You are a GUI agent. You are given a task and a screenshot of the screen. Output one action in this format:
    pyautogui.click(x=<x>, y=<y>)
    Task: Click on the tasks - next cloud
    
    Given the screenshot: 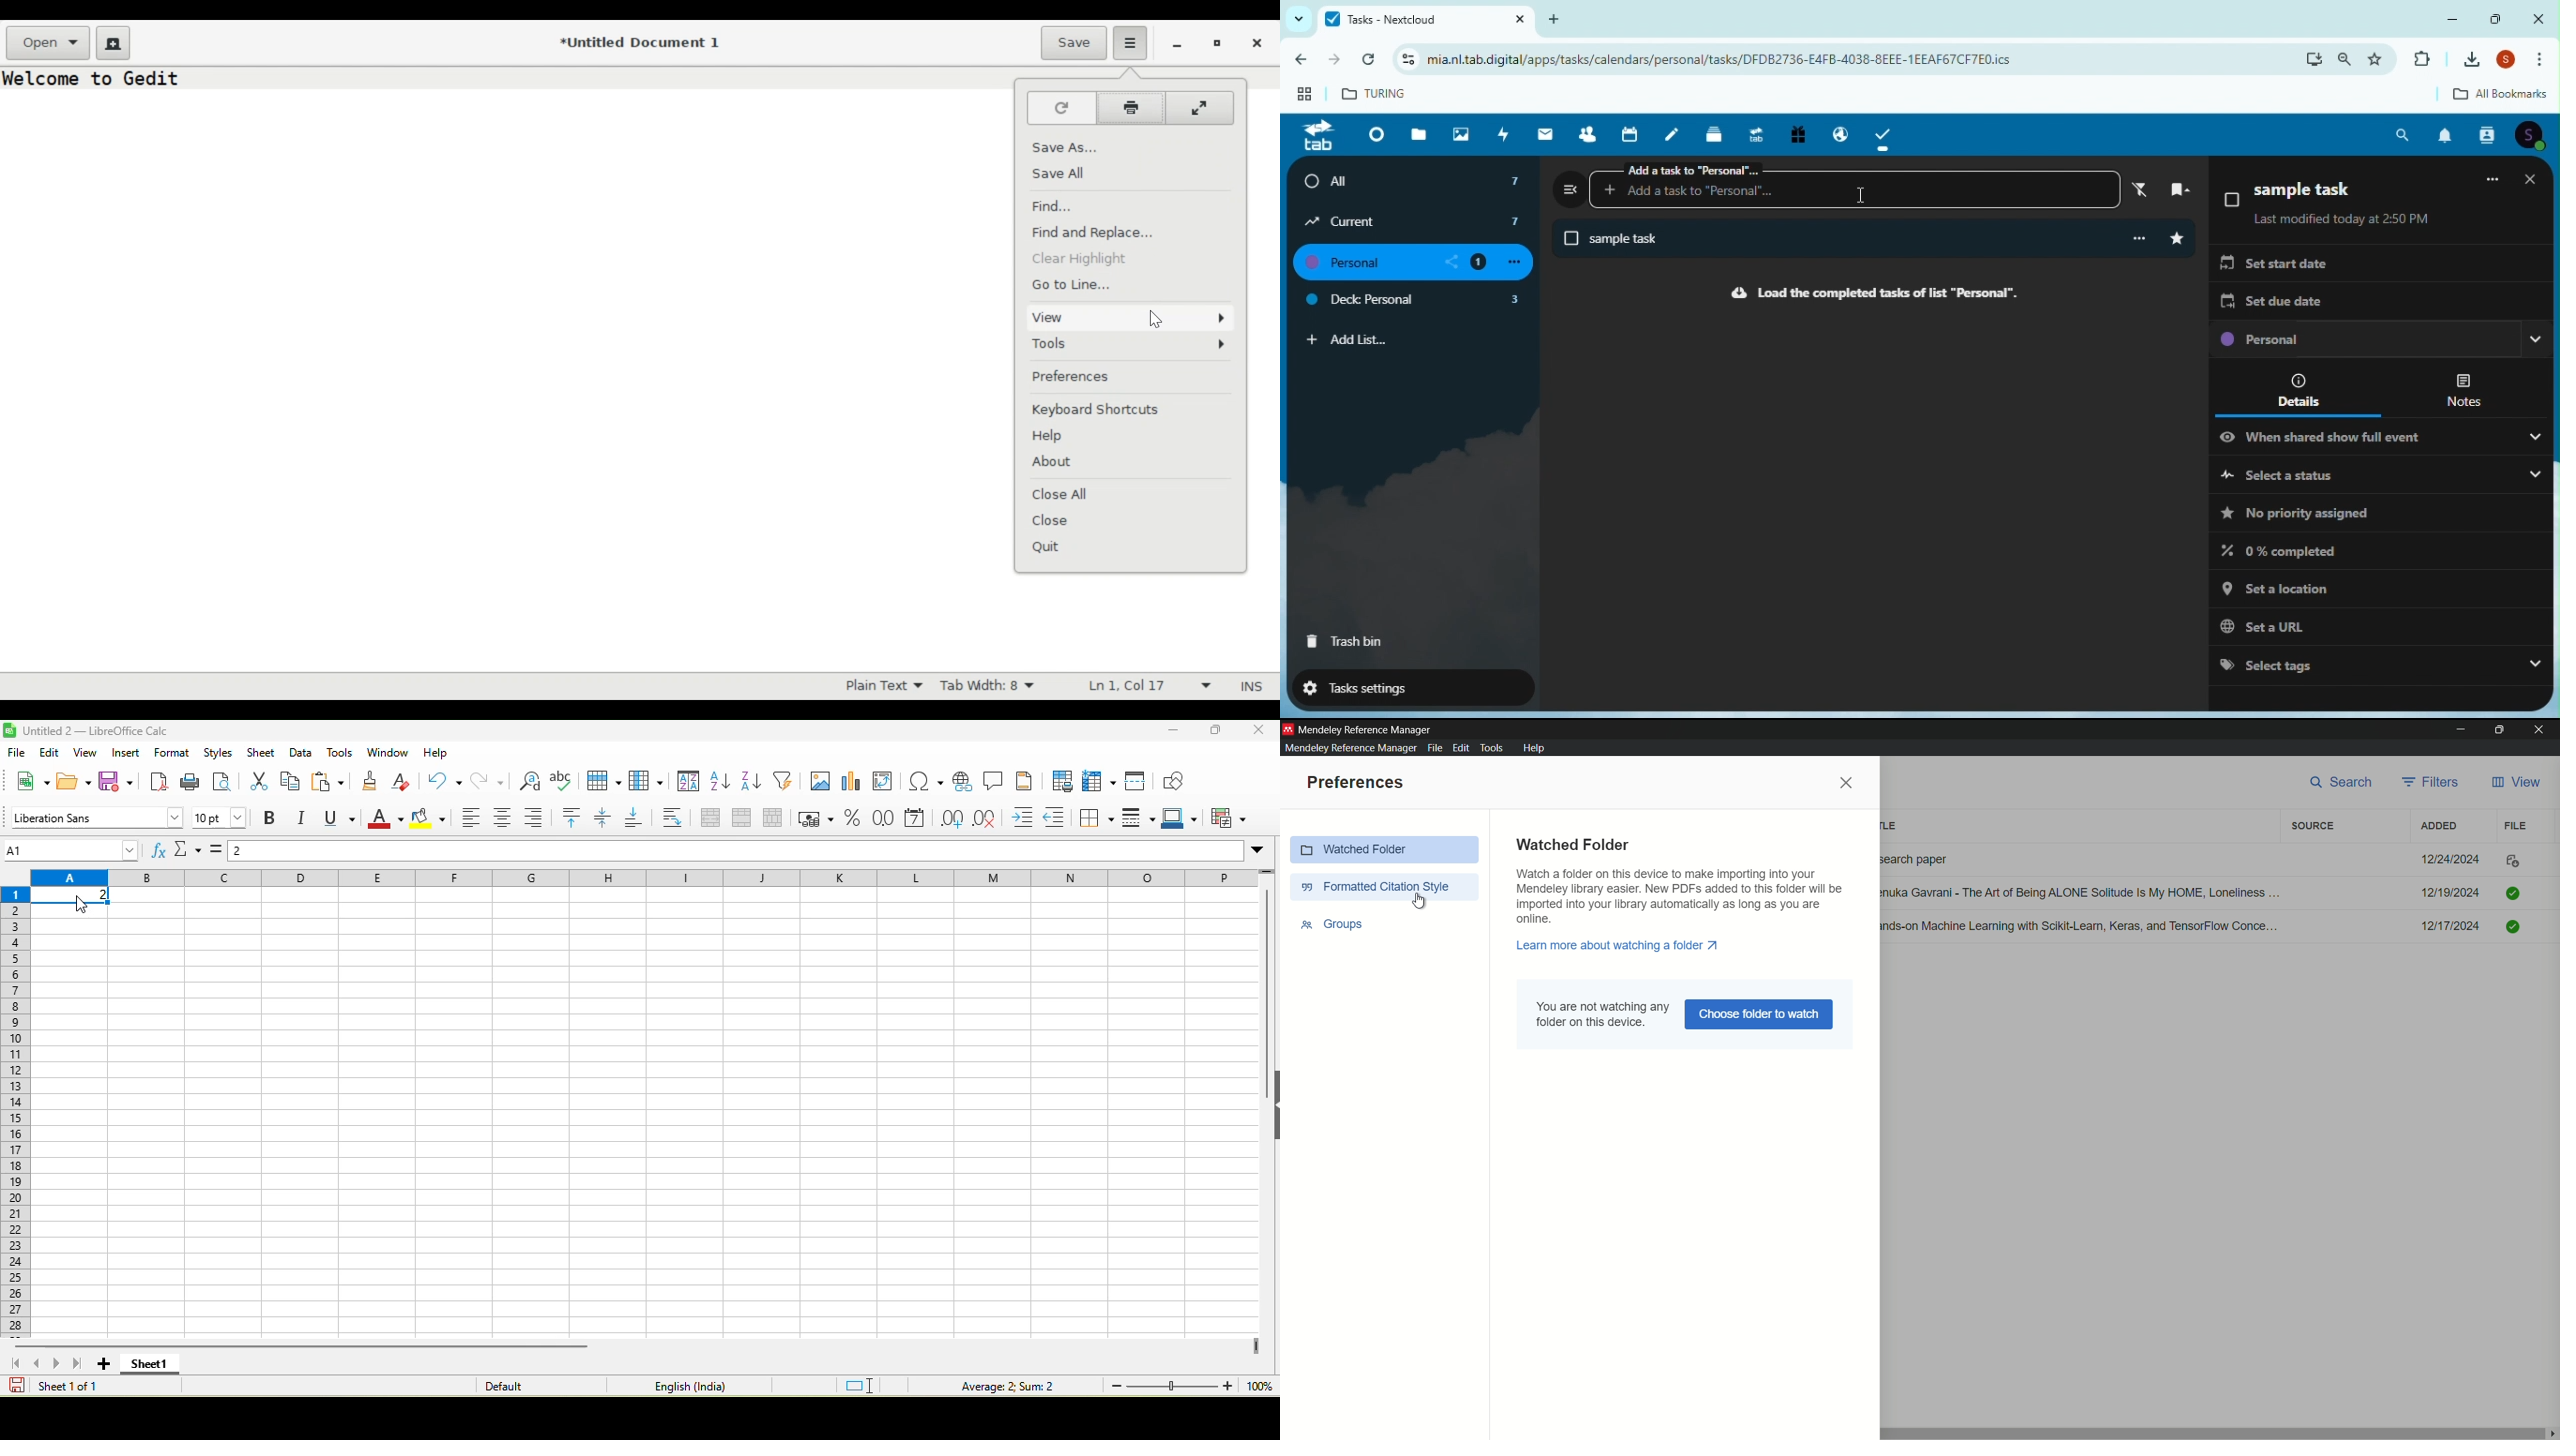 What is the action you would take?
    pyautogui.click(x=1423, y=19)
    